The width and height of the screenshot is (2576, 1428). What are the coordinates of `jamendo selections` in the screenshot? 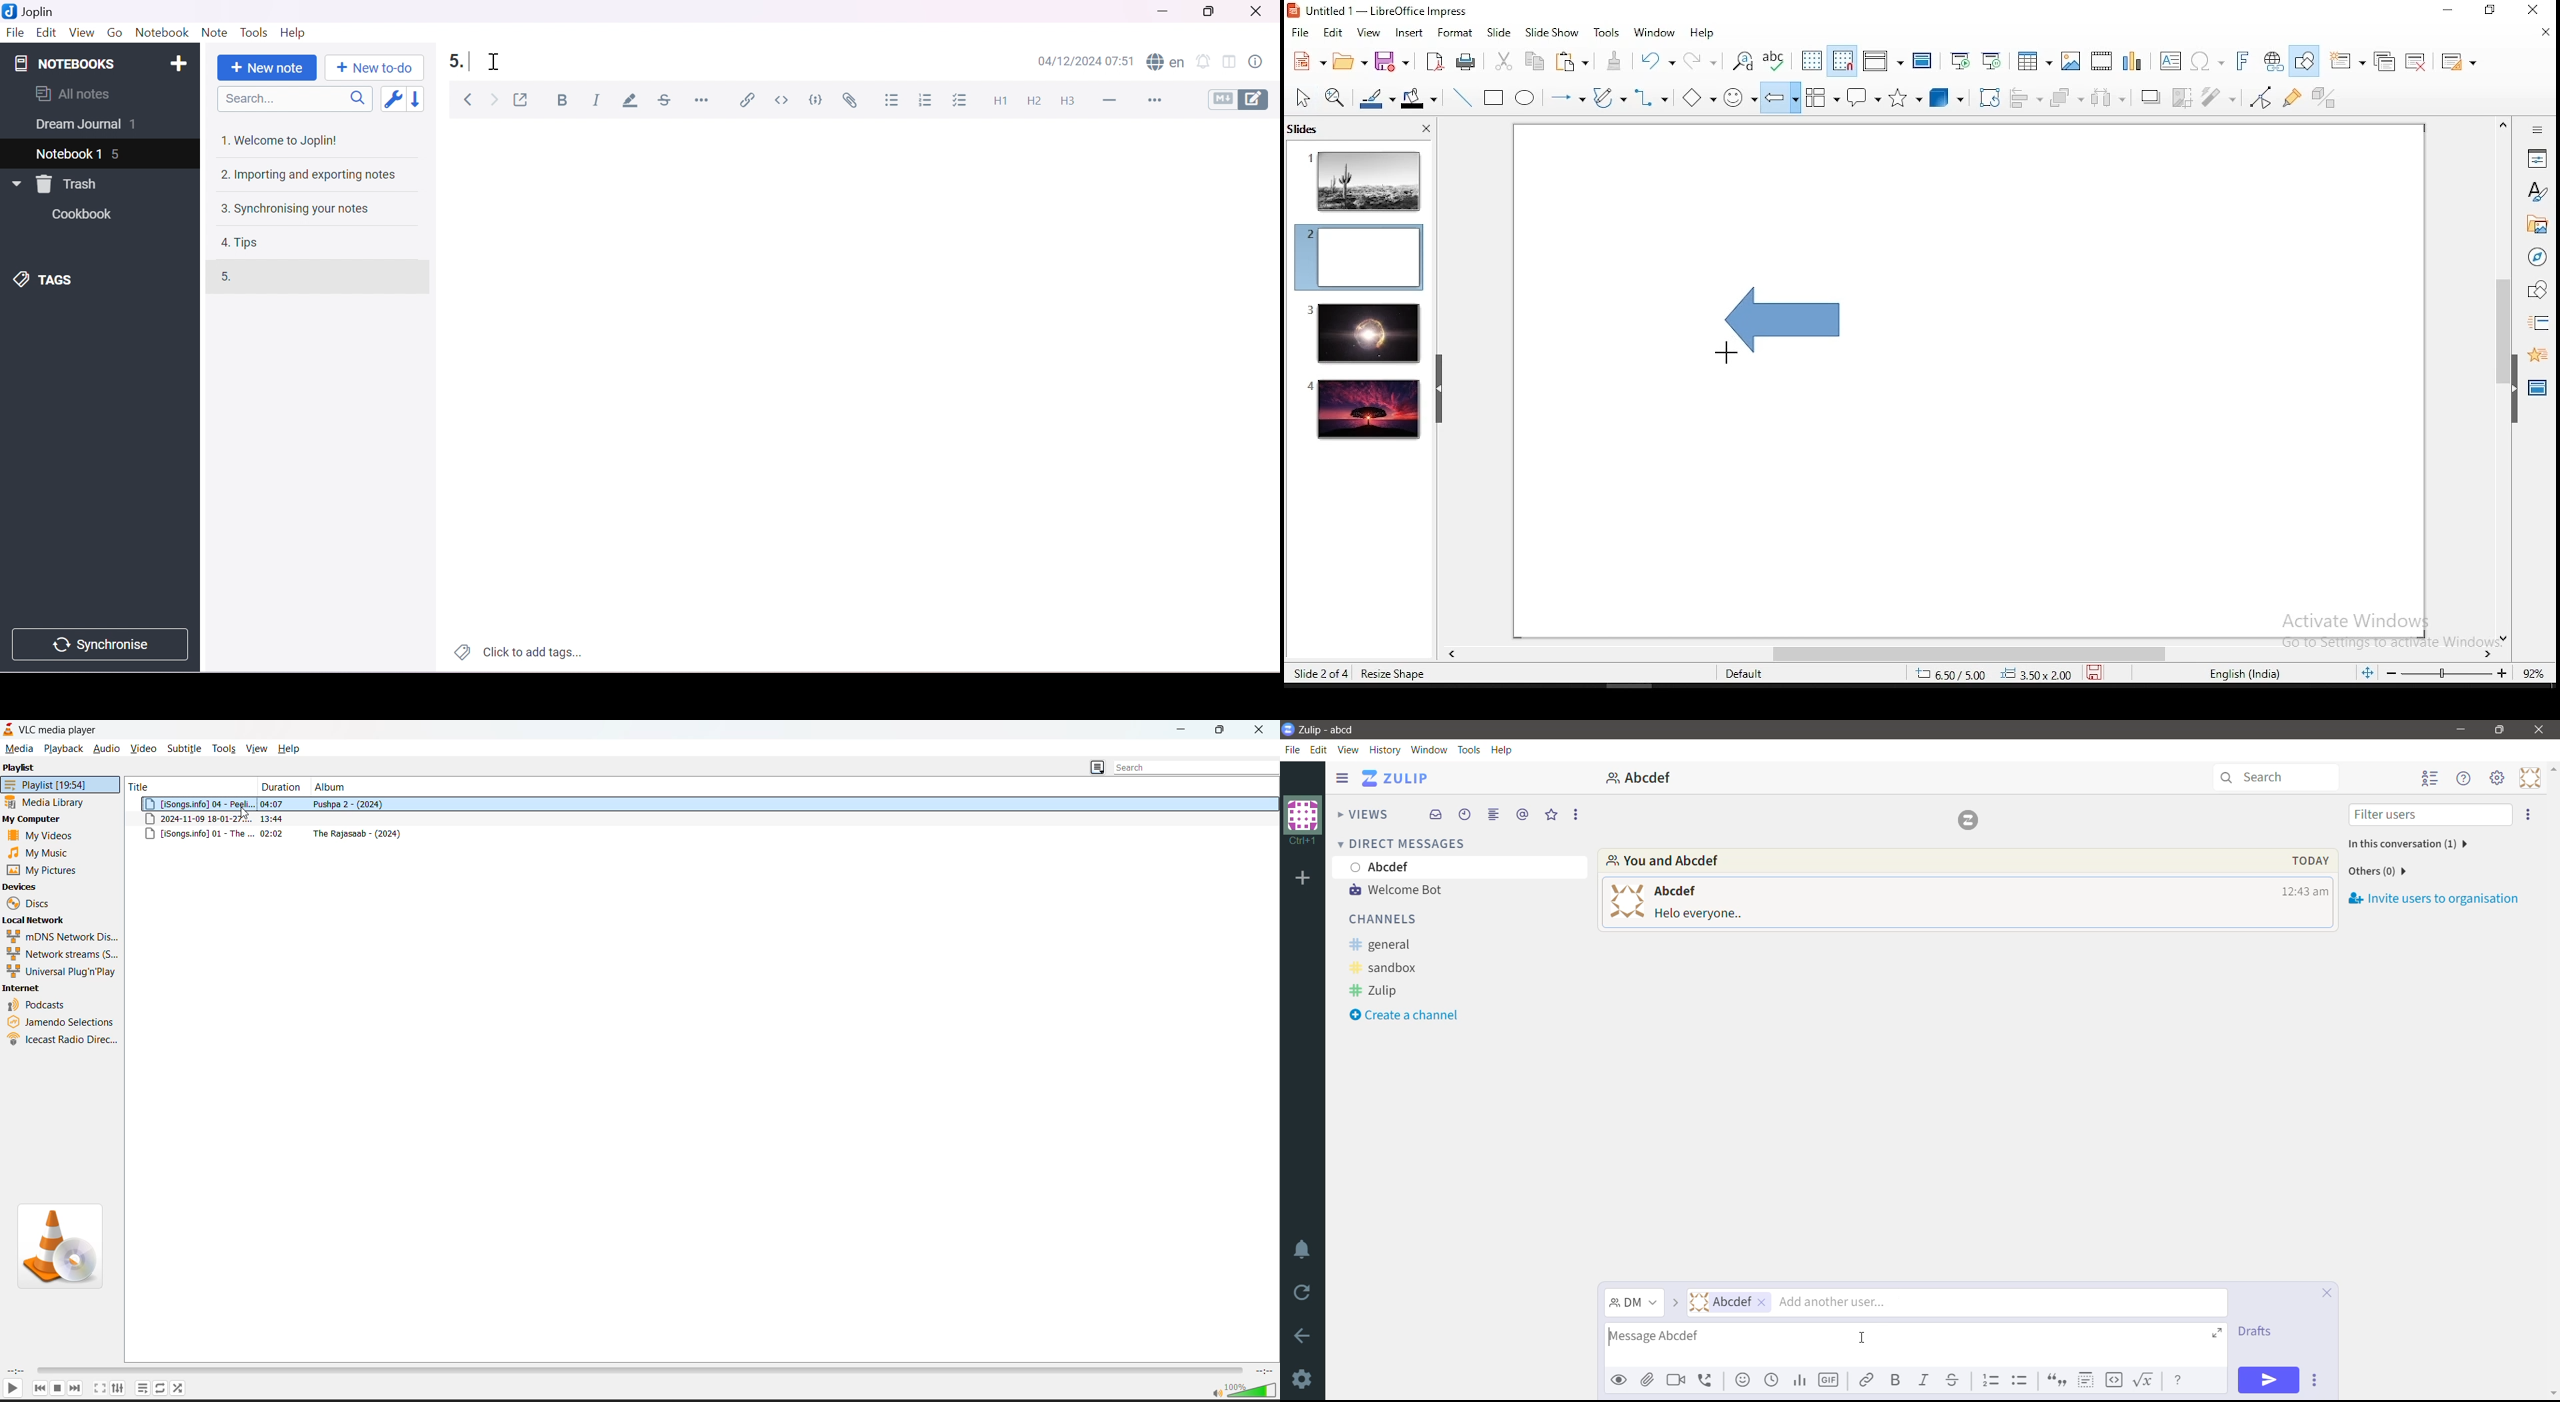 It's located at (63, 1022).